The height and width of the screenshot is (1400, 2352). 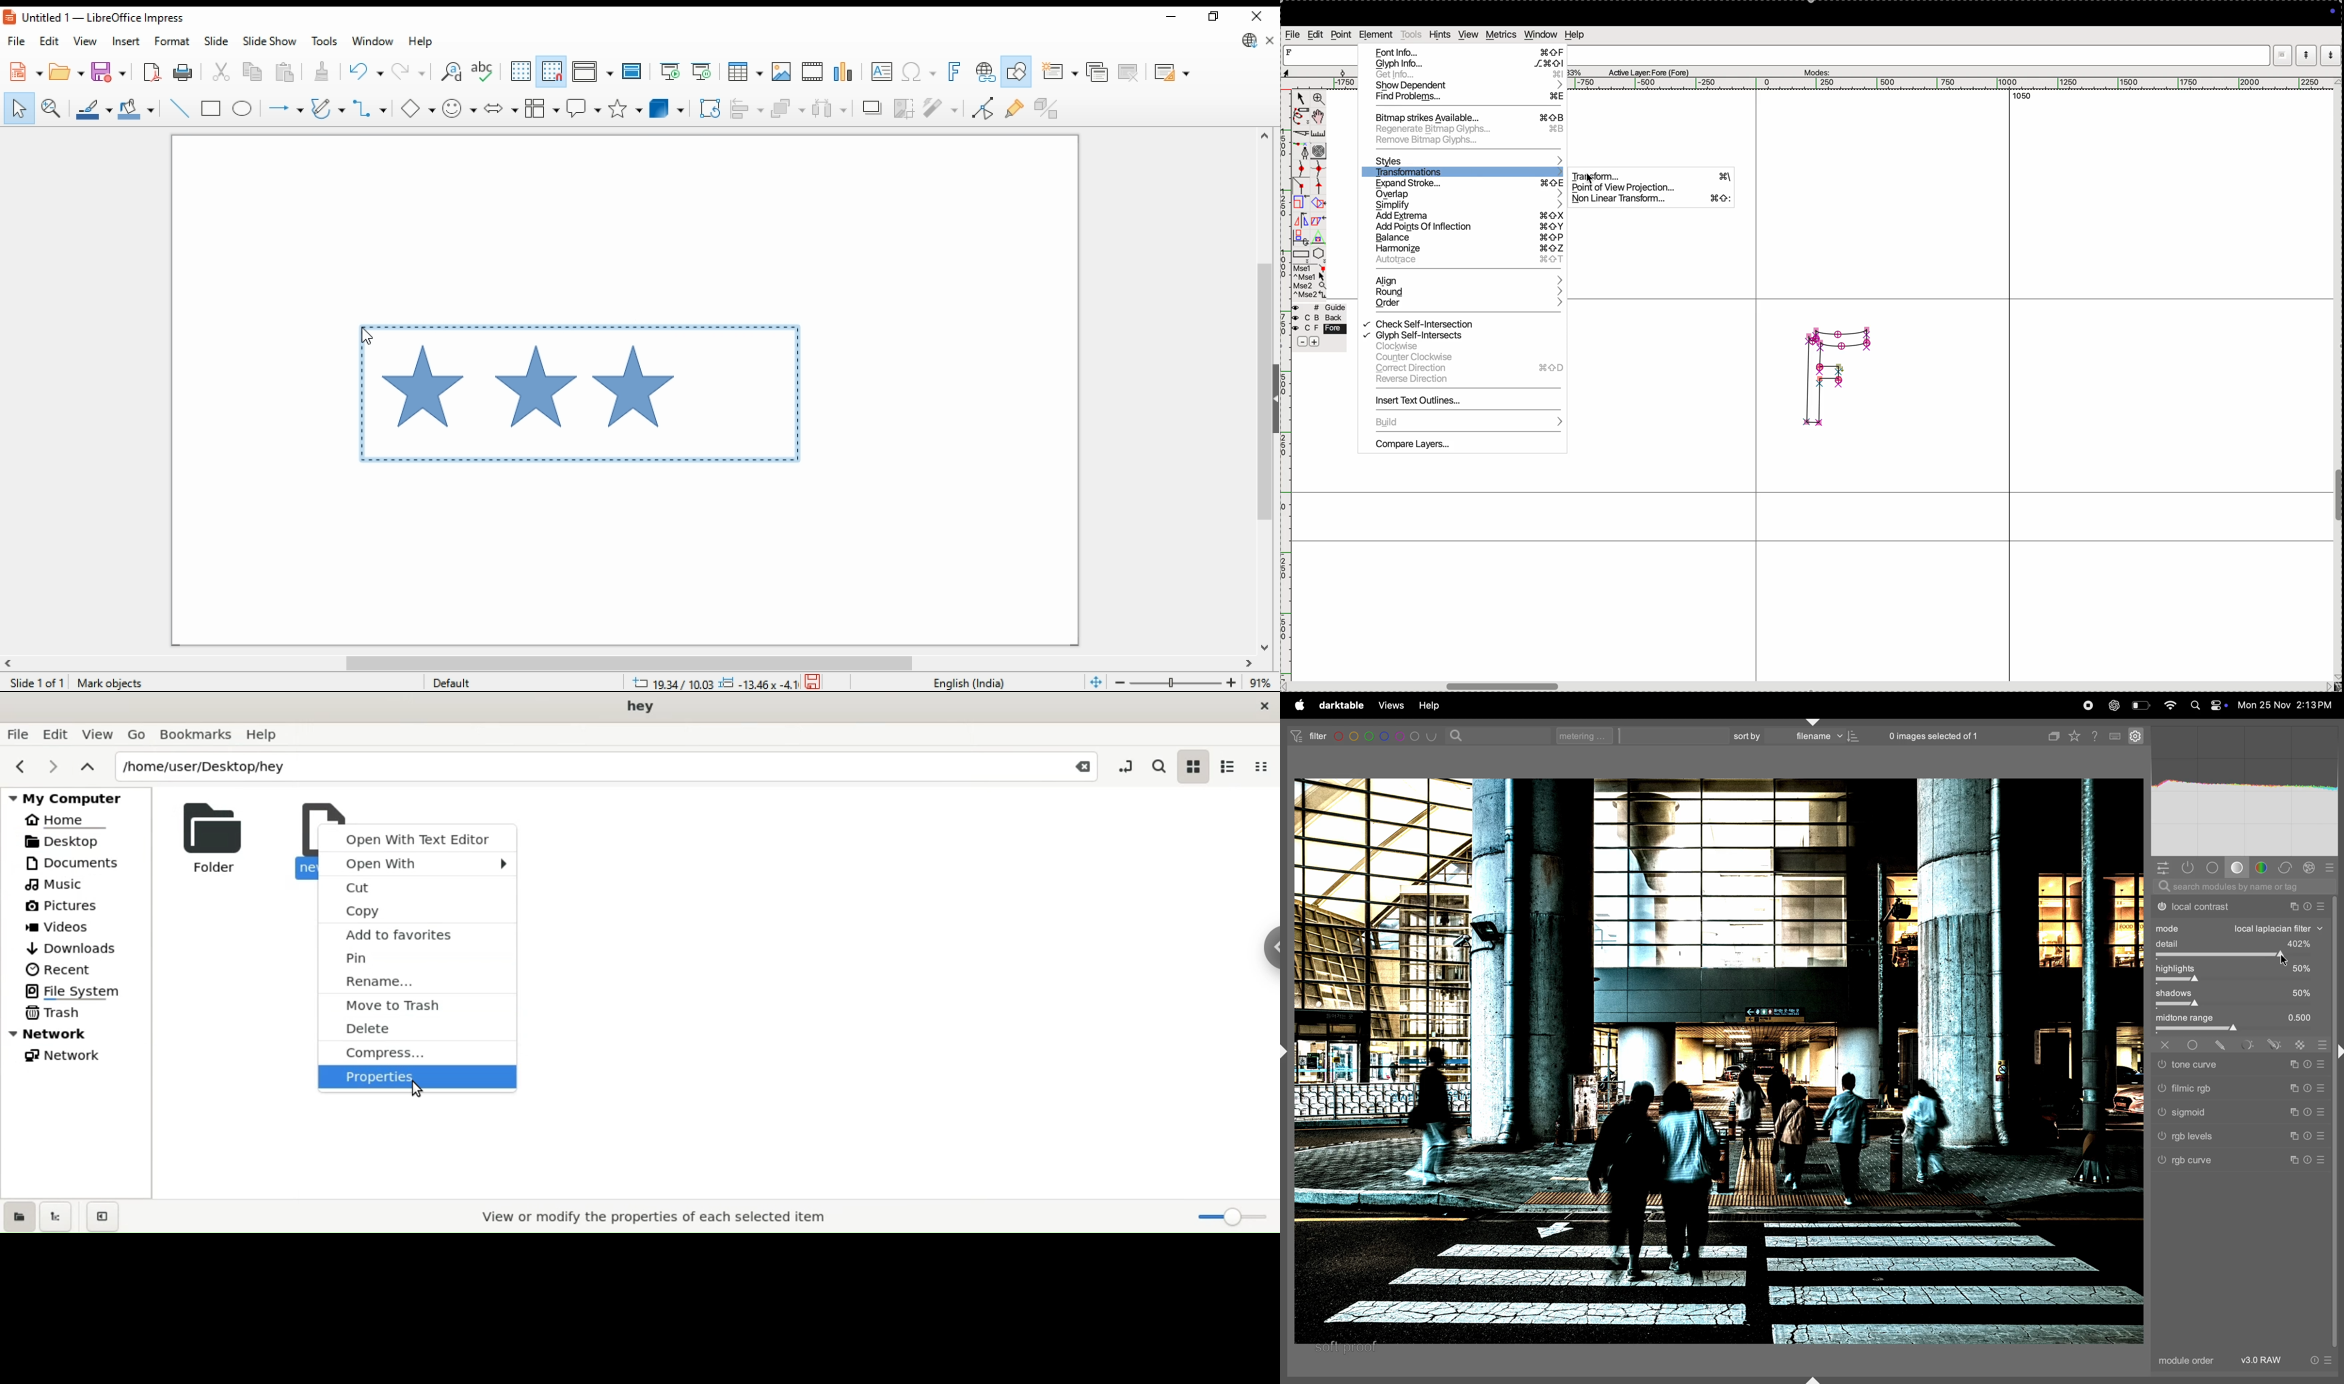 What do you see at coordinates (2322, 1042) in the screenshot?
I see `blending options` at bounding box center [2322, 1042].